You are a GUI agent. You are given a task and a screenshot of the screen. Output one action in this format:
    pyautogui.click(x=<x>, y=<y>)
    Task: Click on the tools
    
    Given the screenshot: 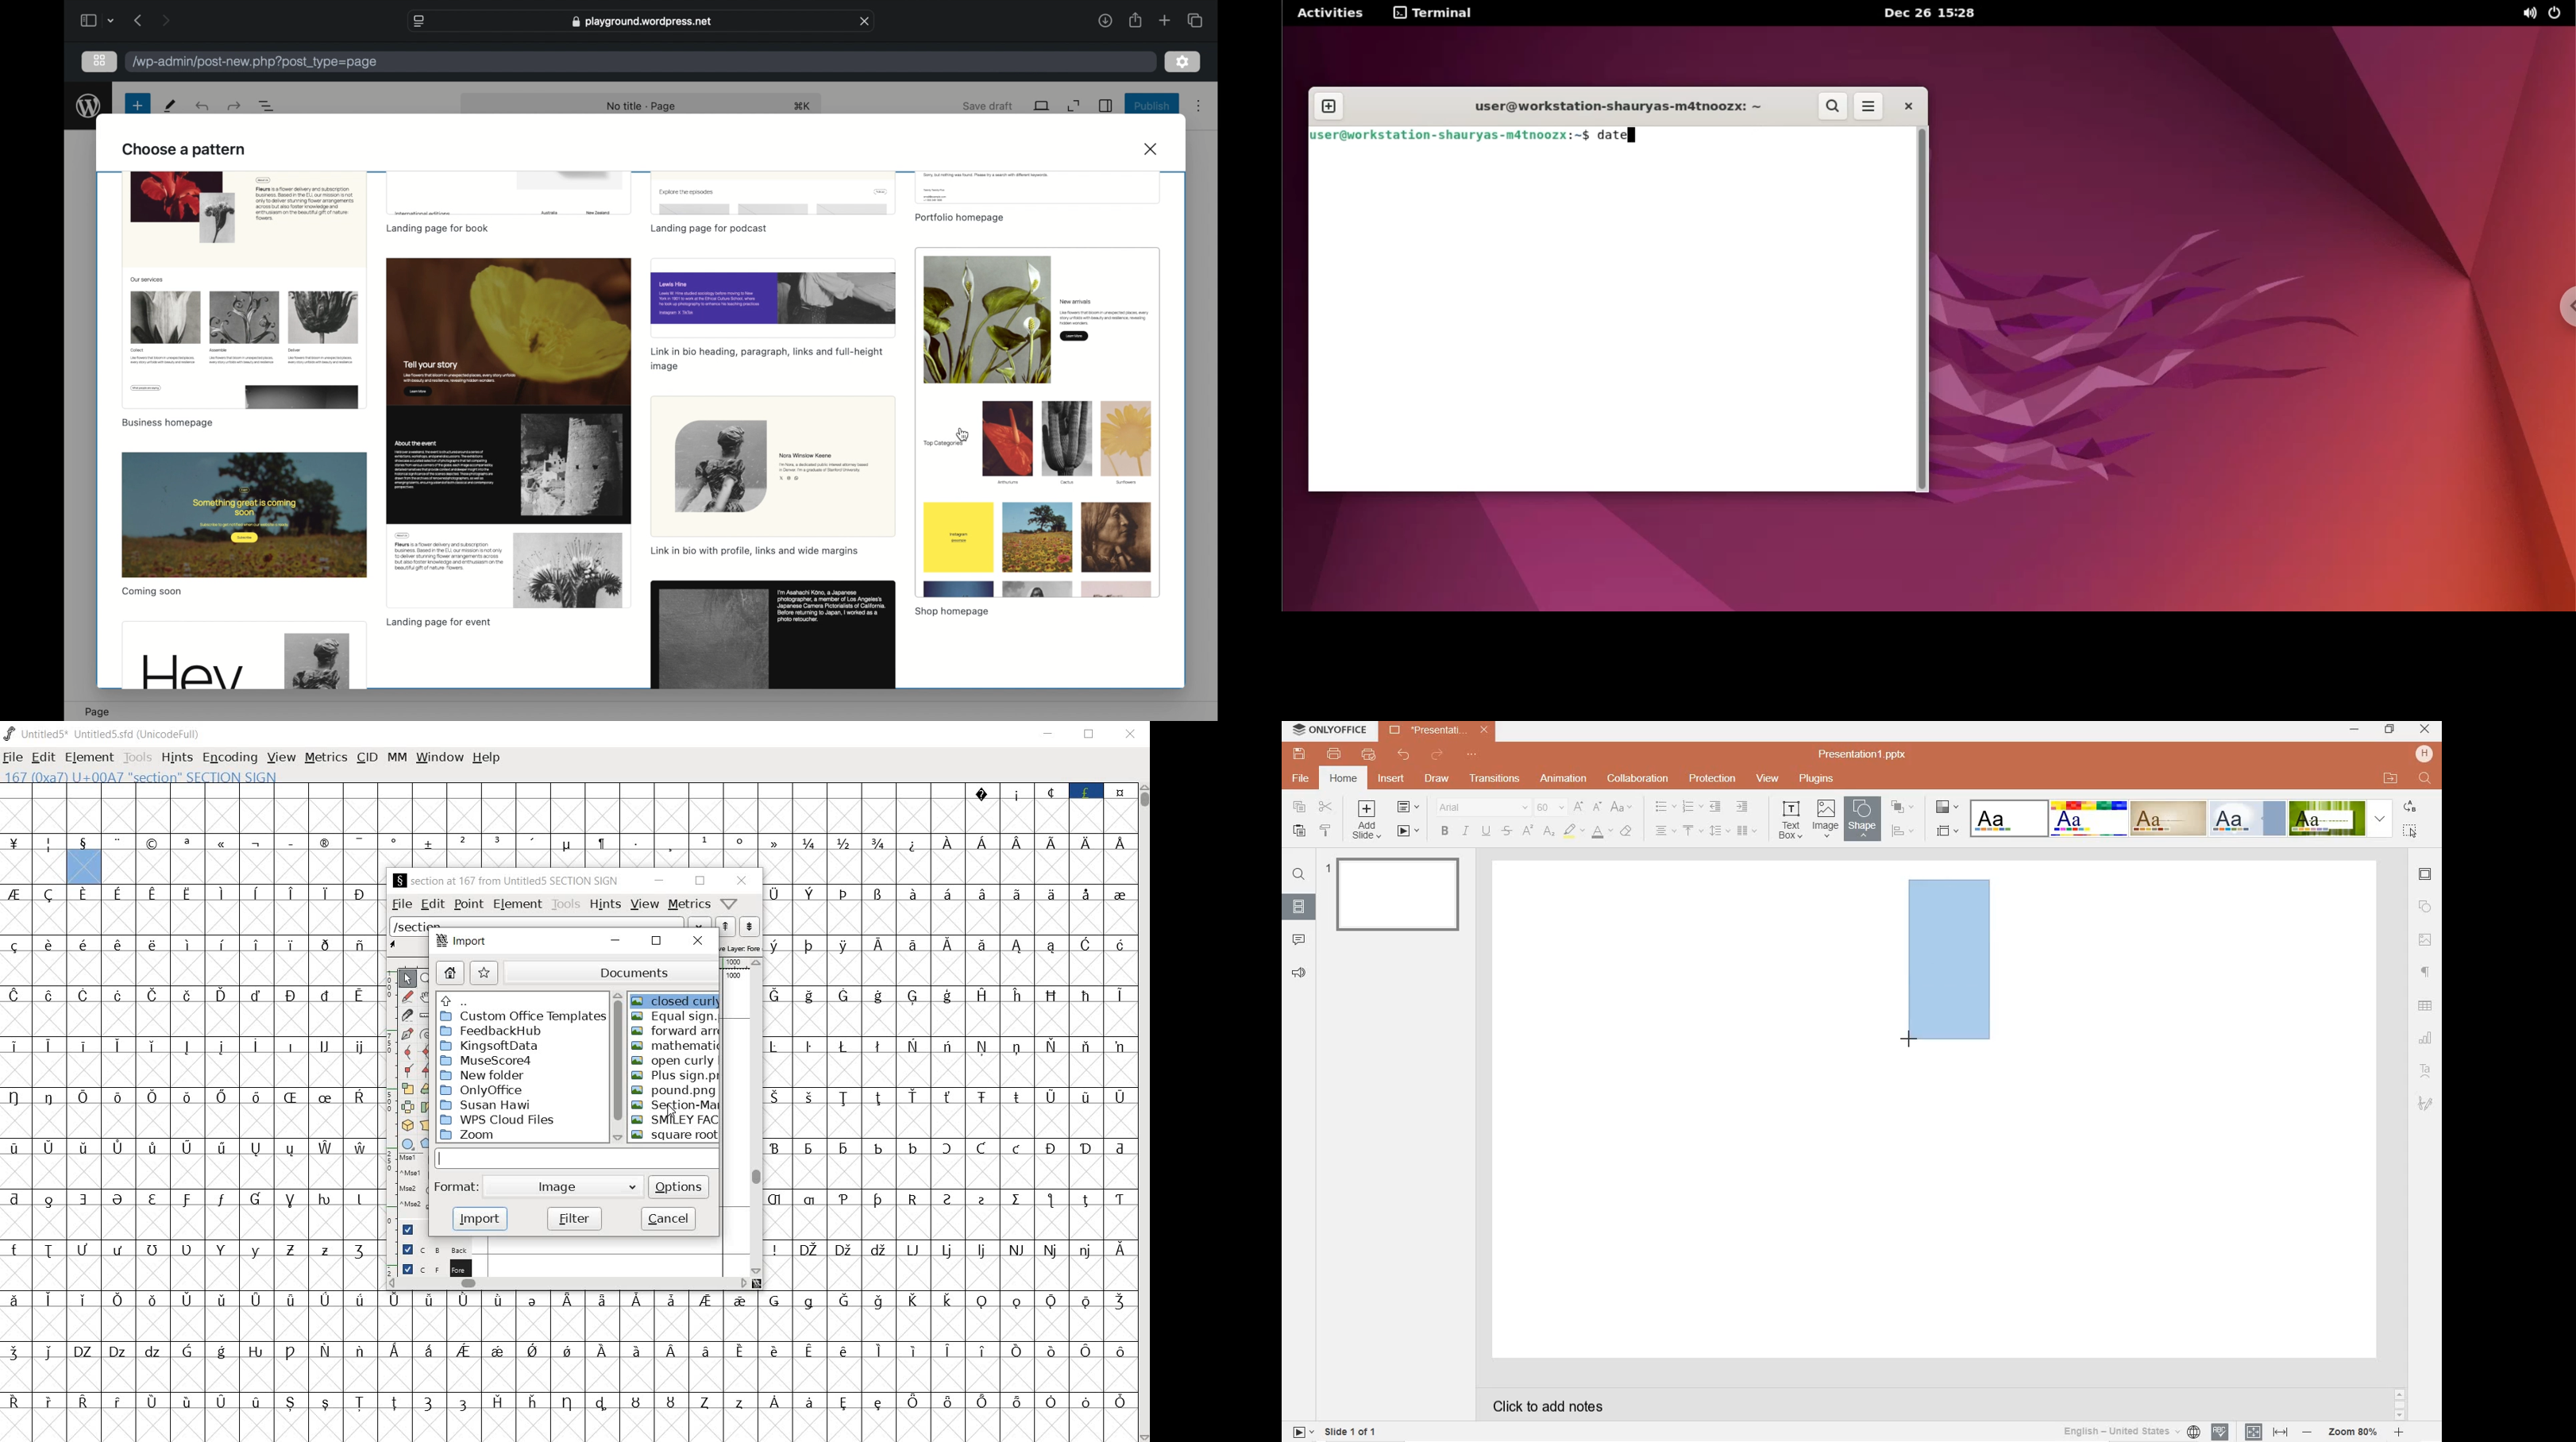 What is the action you would take?
    pyautogui.click(x=171, y=106)
    